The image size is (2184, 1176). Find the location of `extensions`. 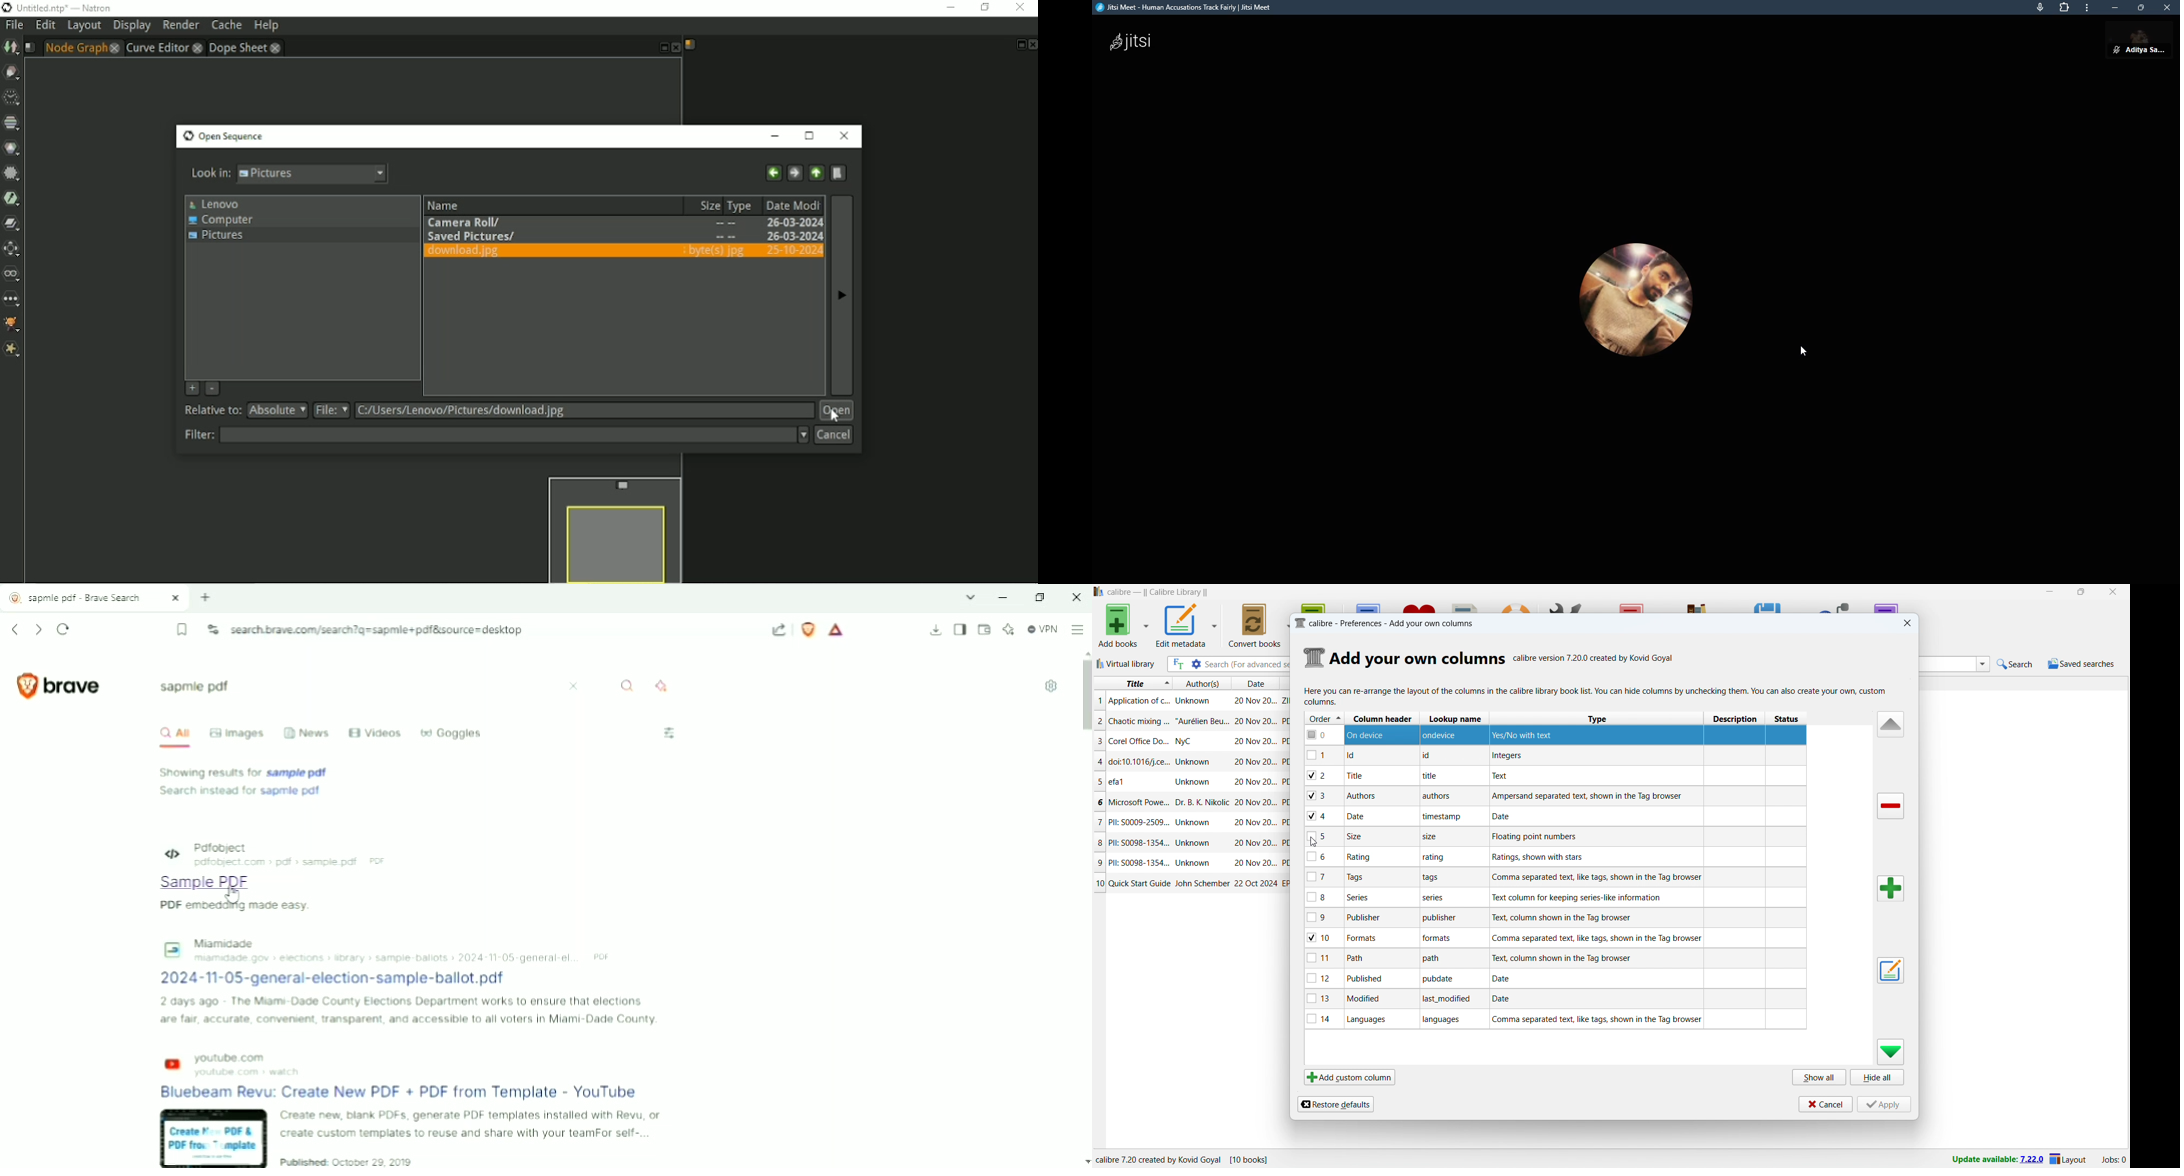

extensions is located at coordinates (2065, 7).